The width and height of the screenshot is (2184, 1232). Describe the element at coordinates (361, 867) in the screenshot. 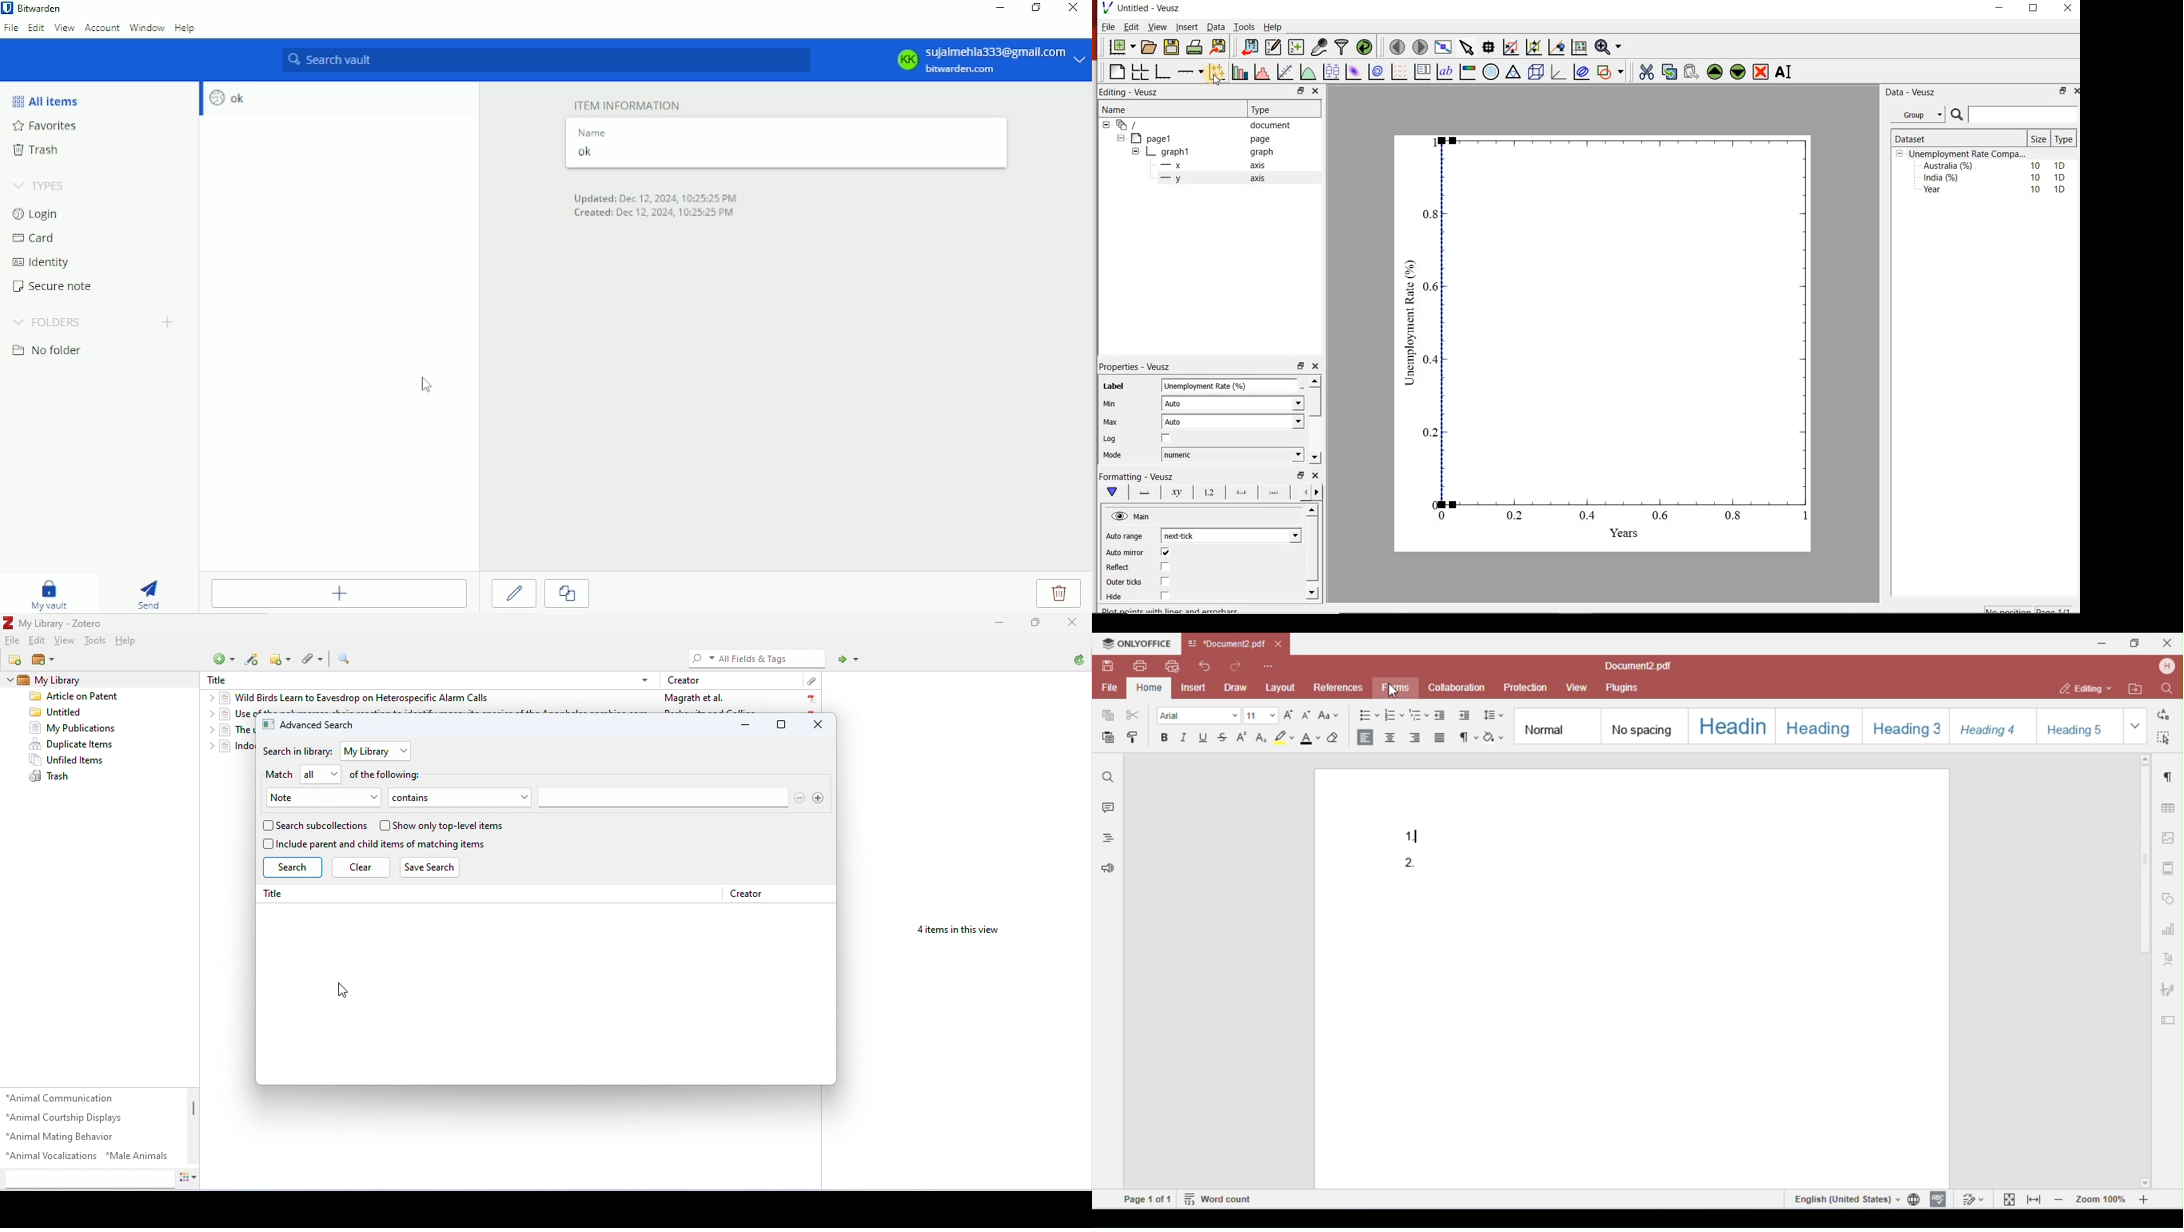

I see `clear` at that location.